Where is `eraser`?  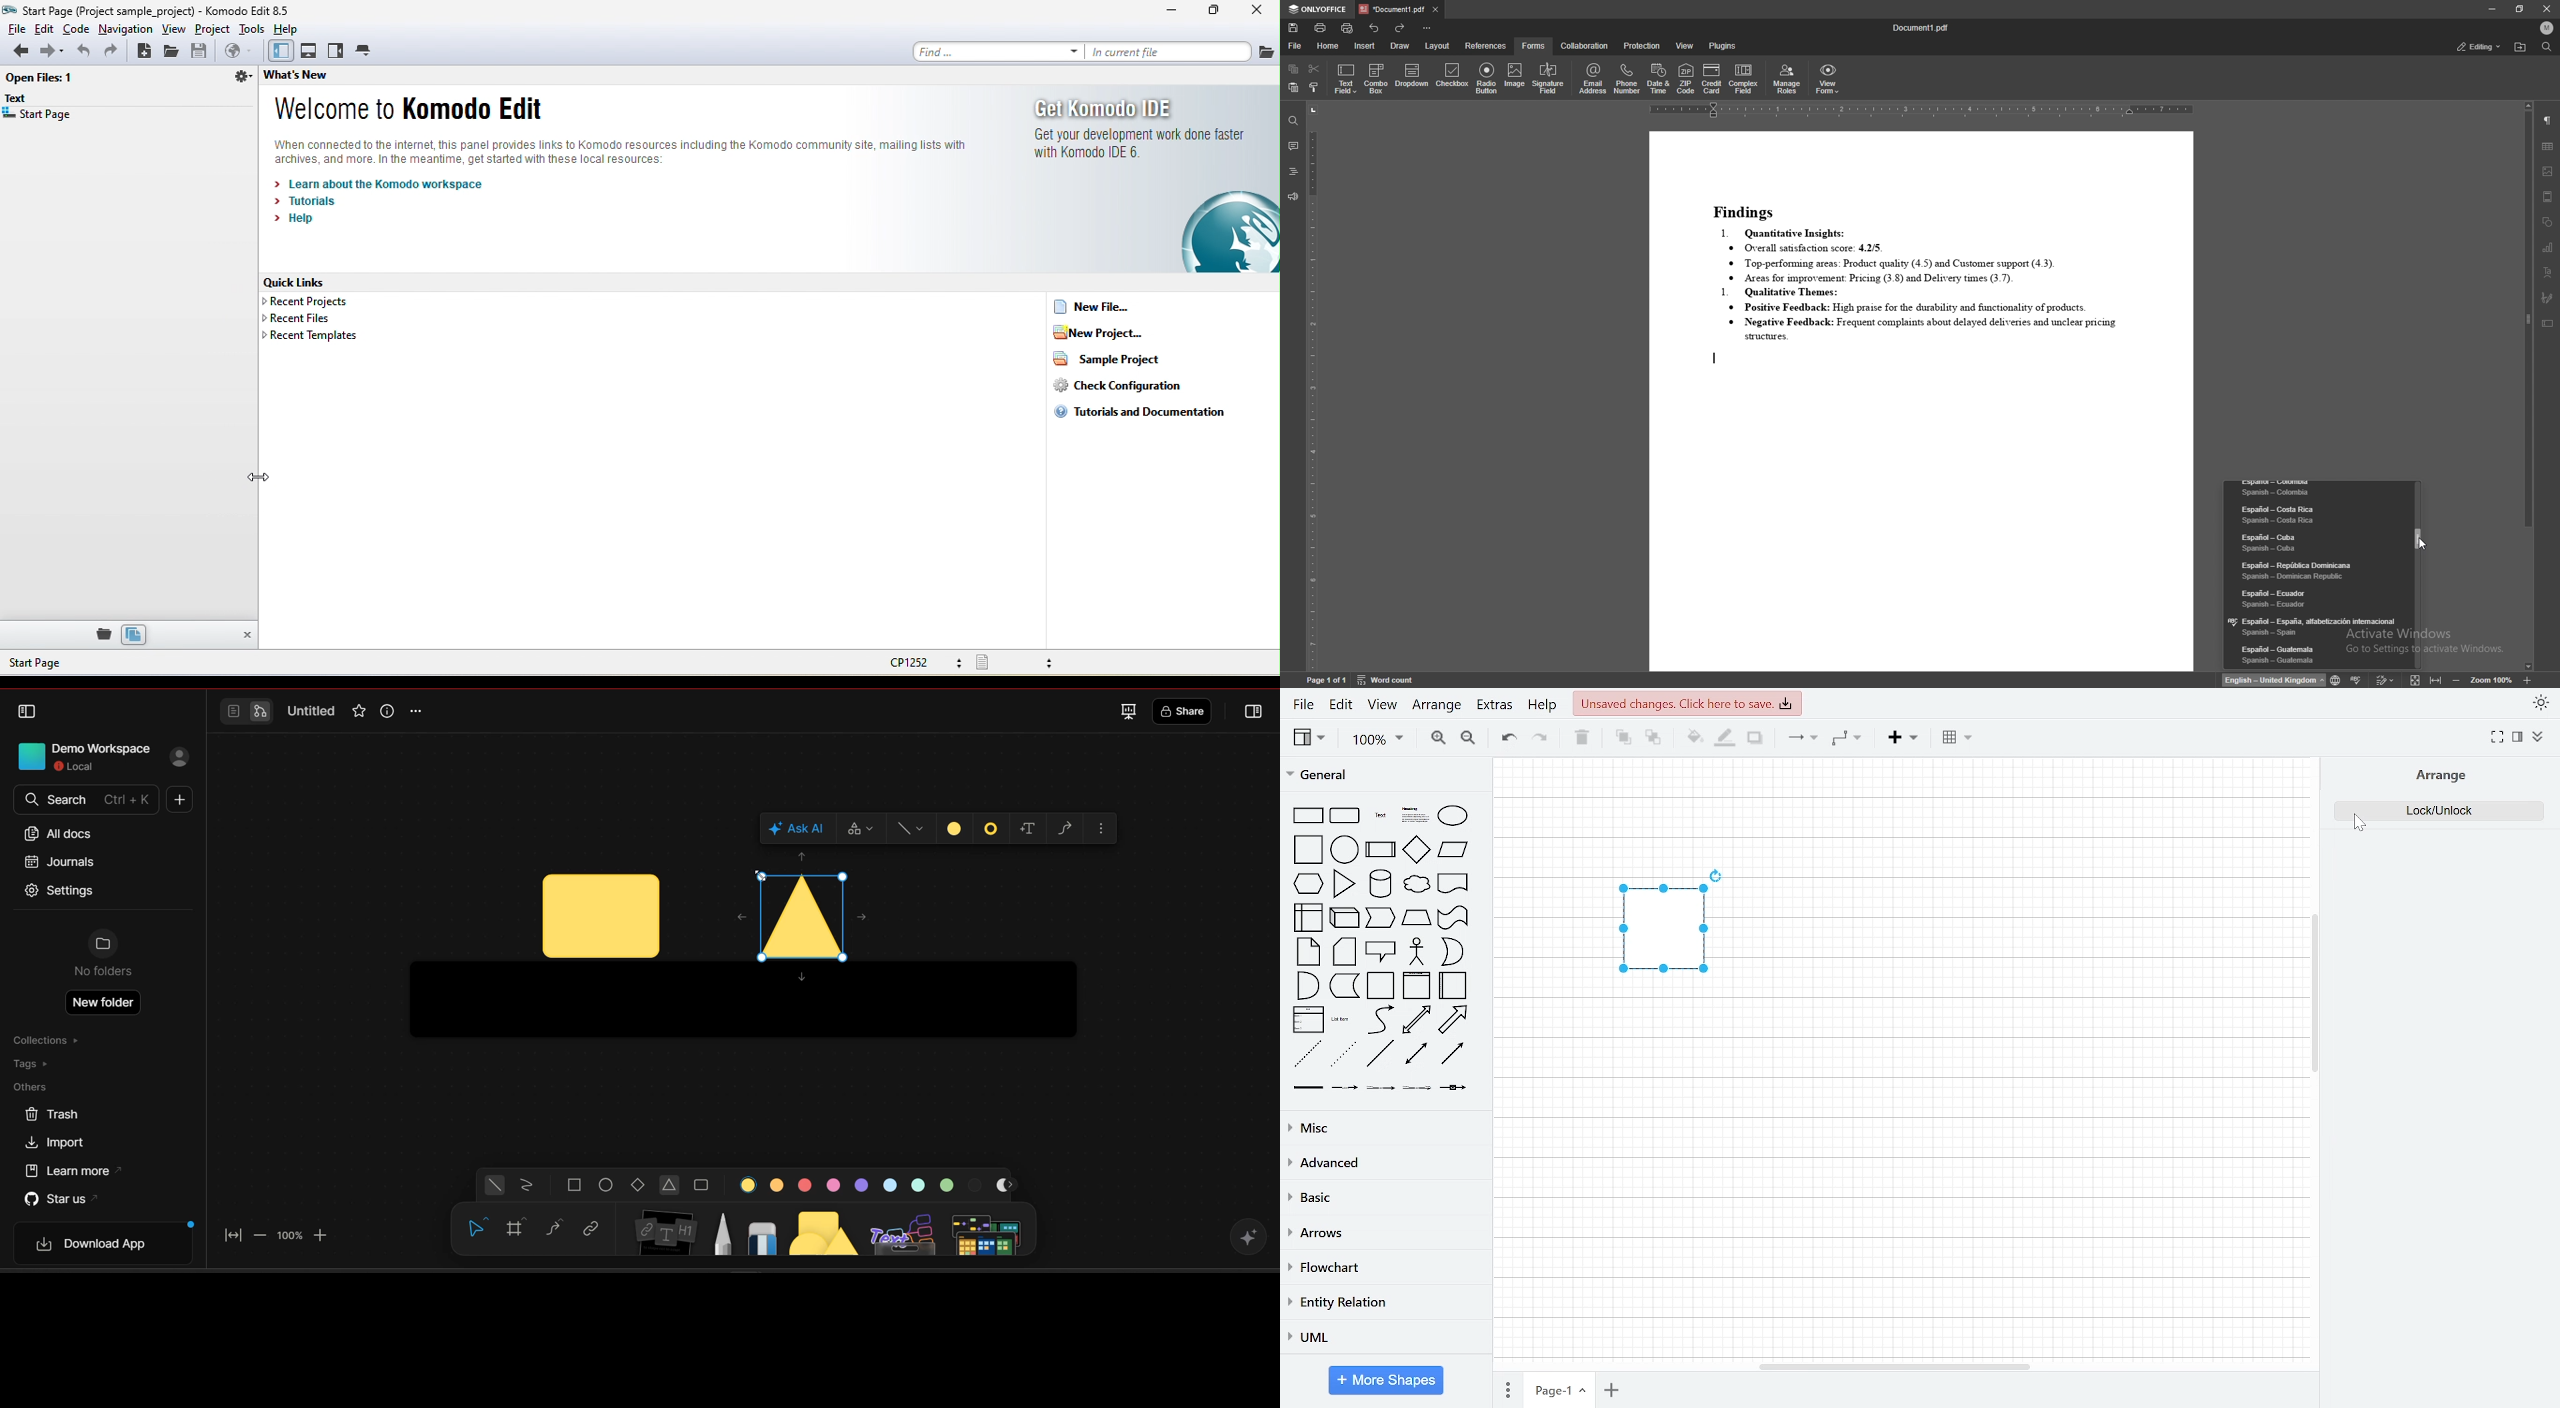
eraser is located at coordinates (763, 1235).